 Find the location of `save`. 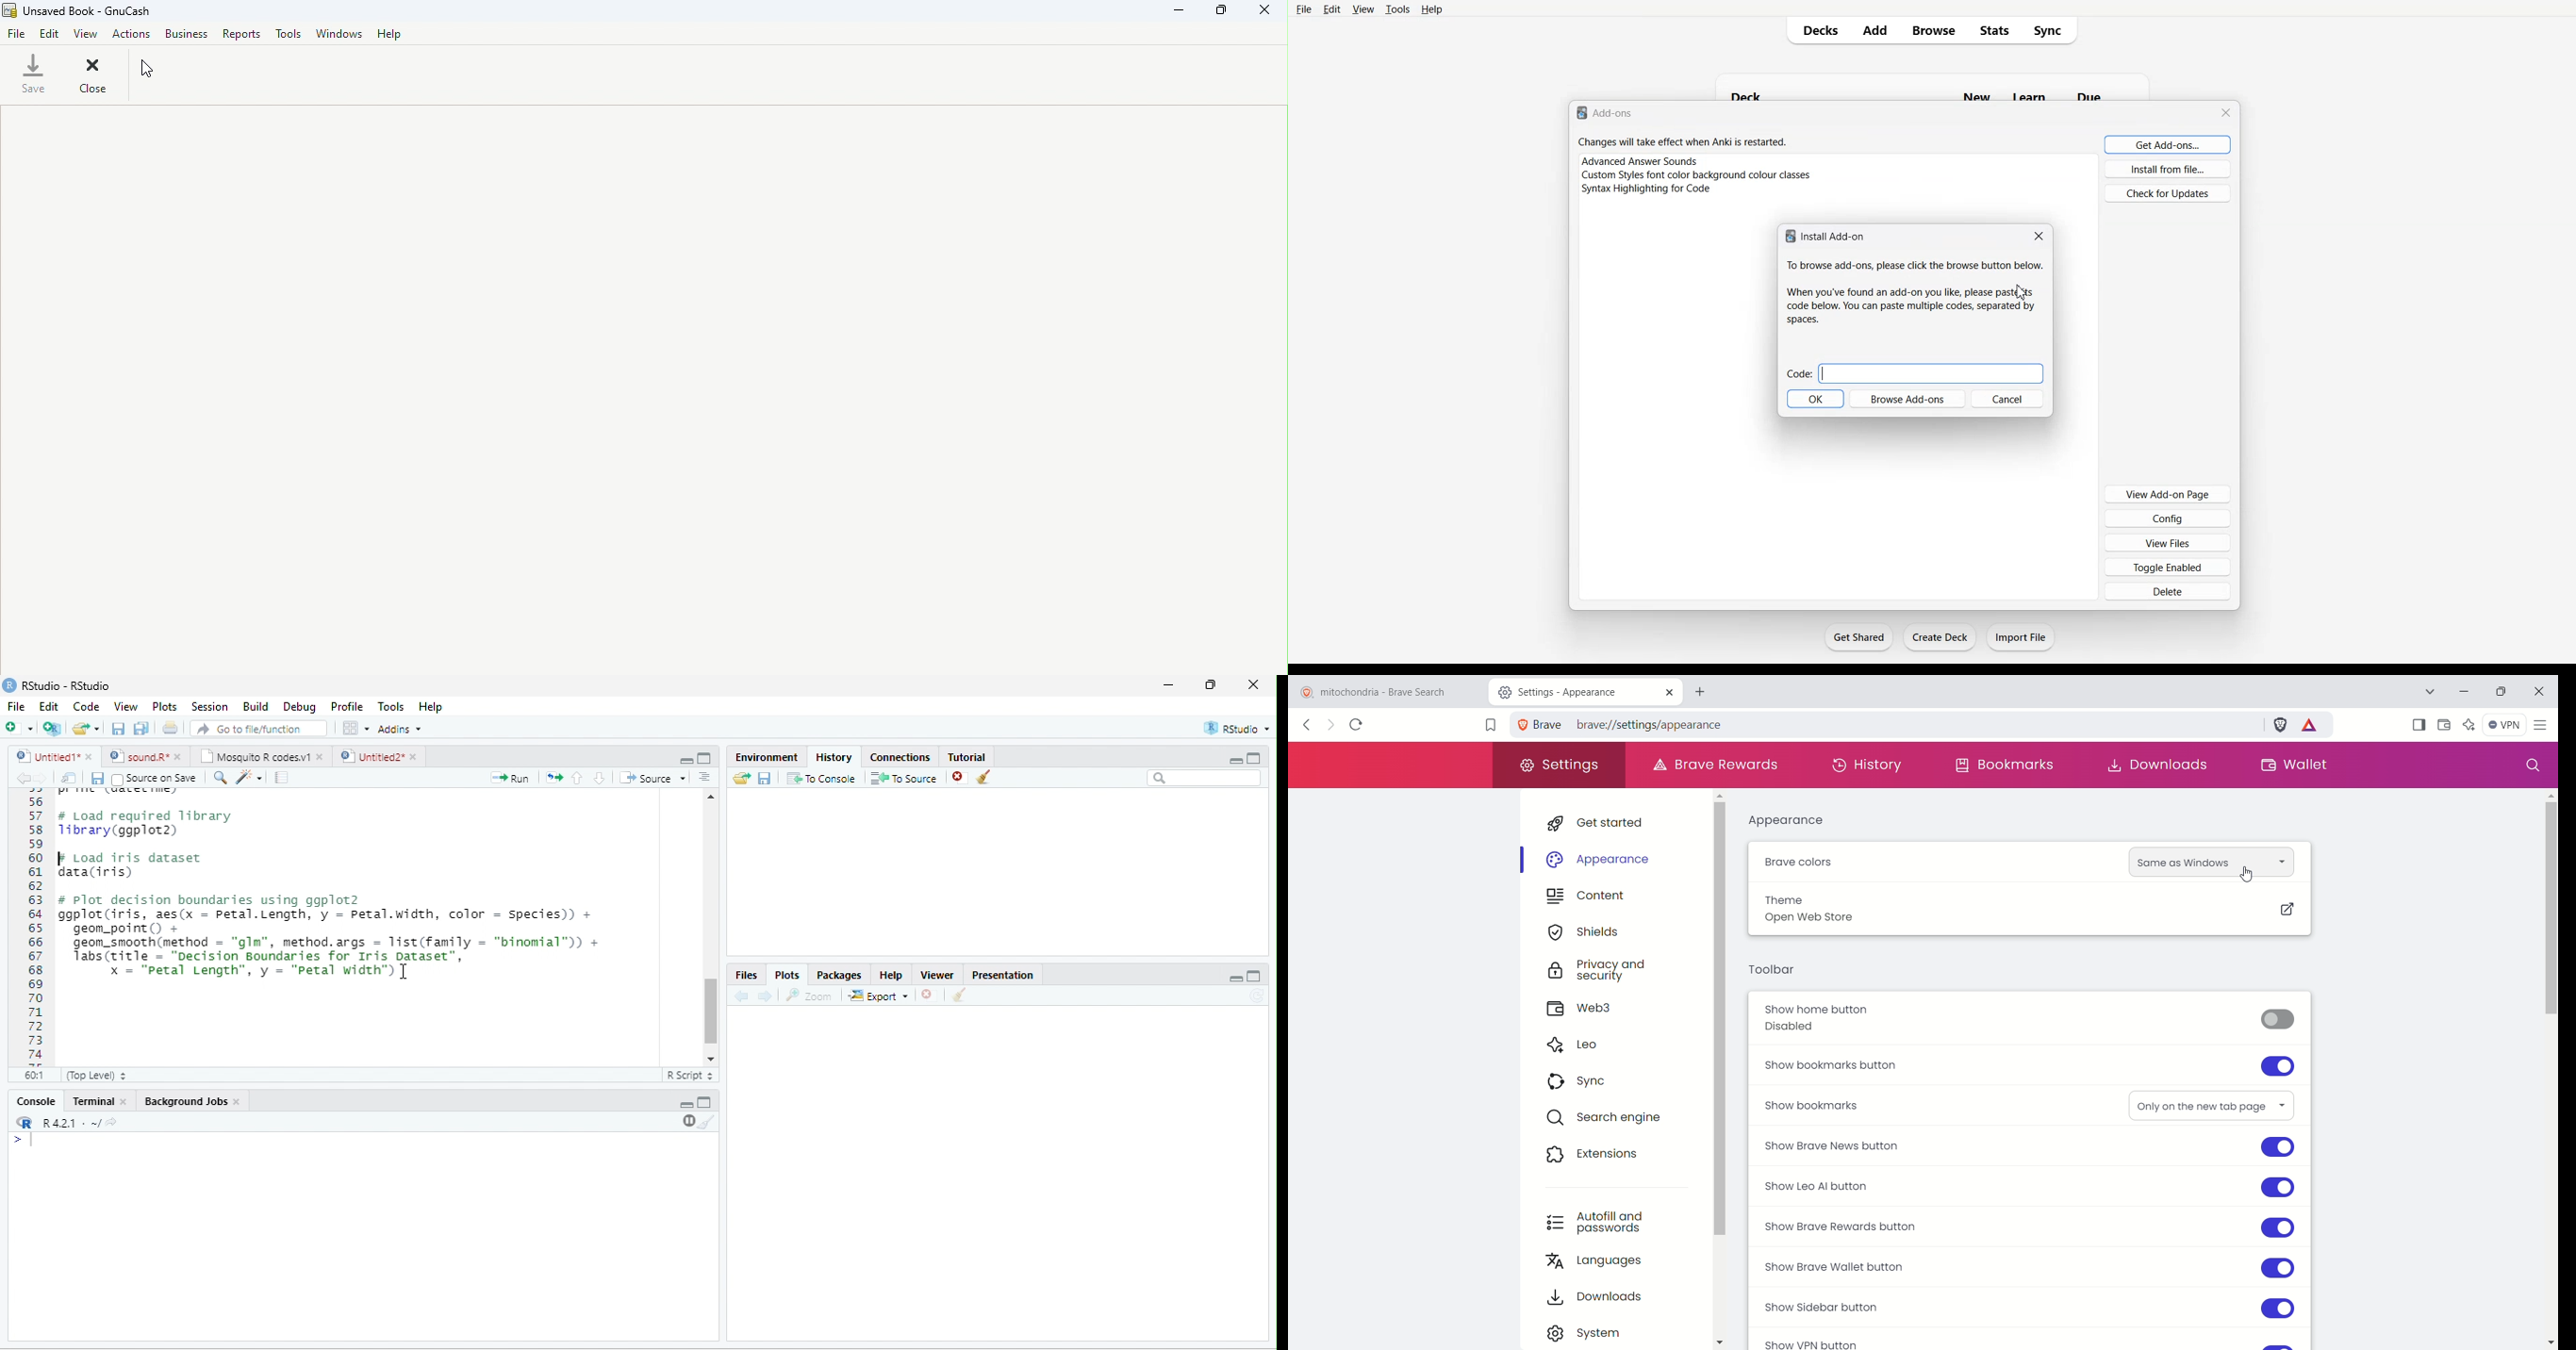

save is located at coordinates (97, 779).